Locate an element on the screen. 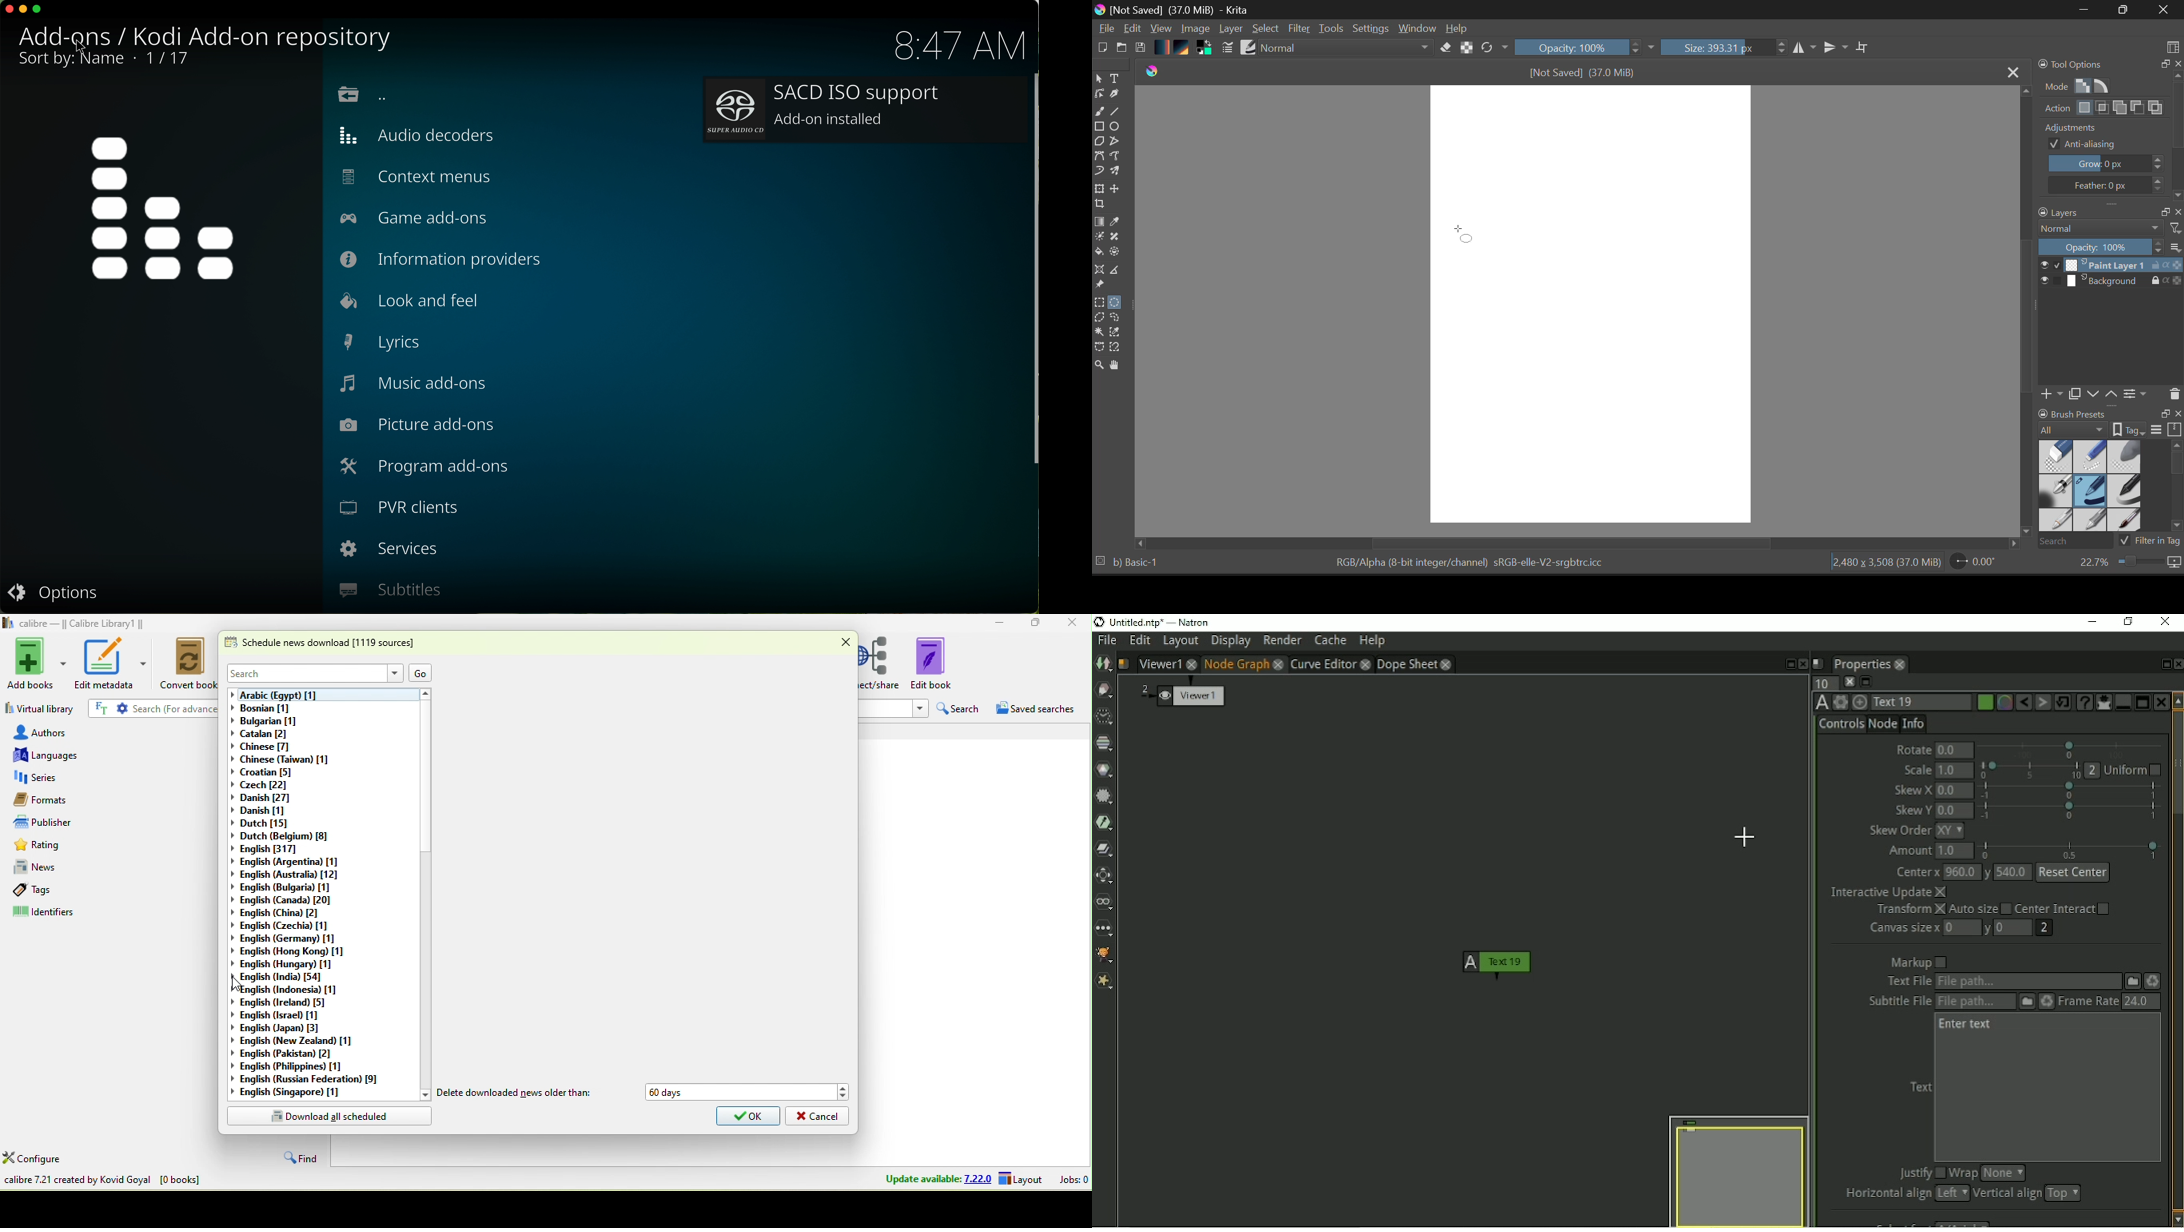  arabic (egypt) [1] is located at coordinates (321, 695).